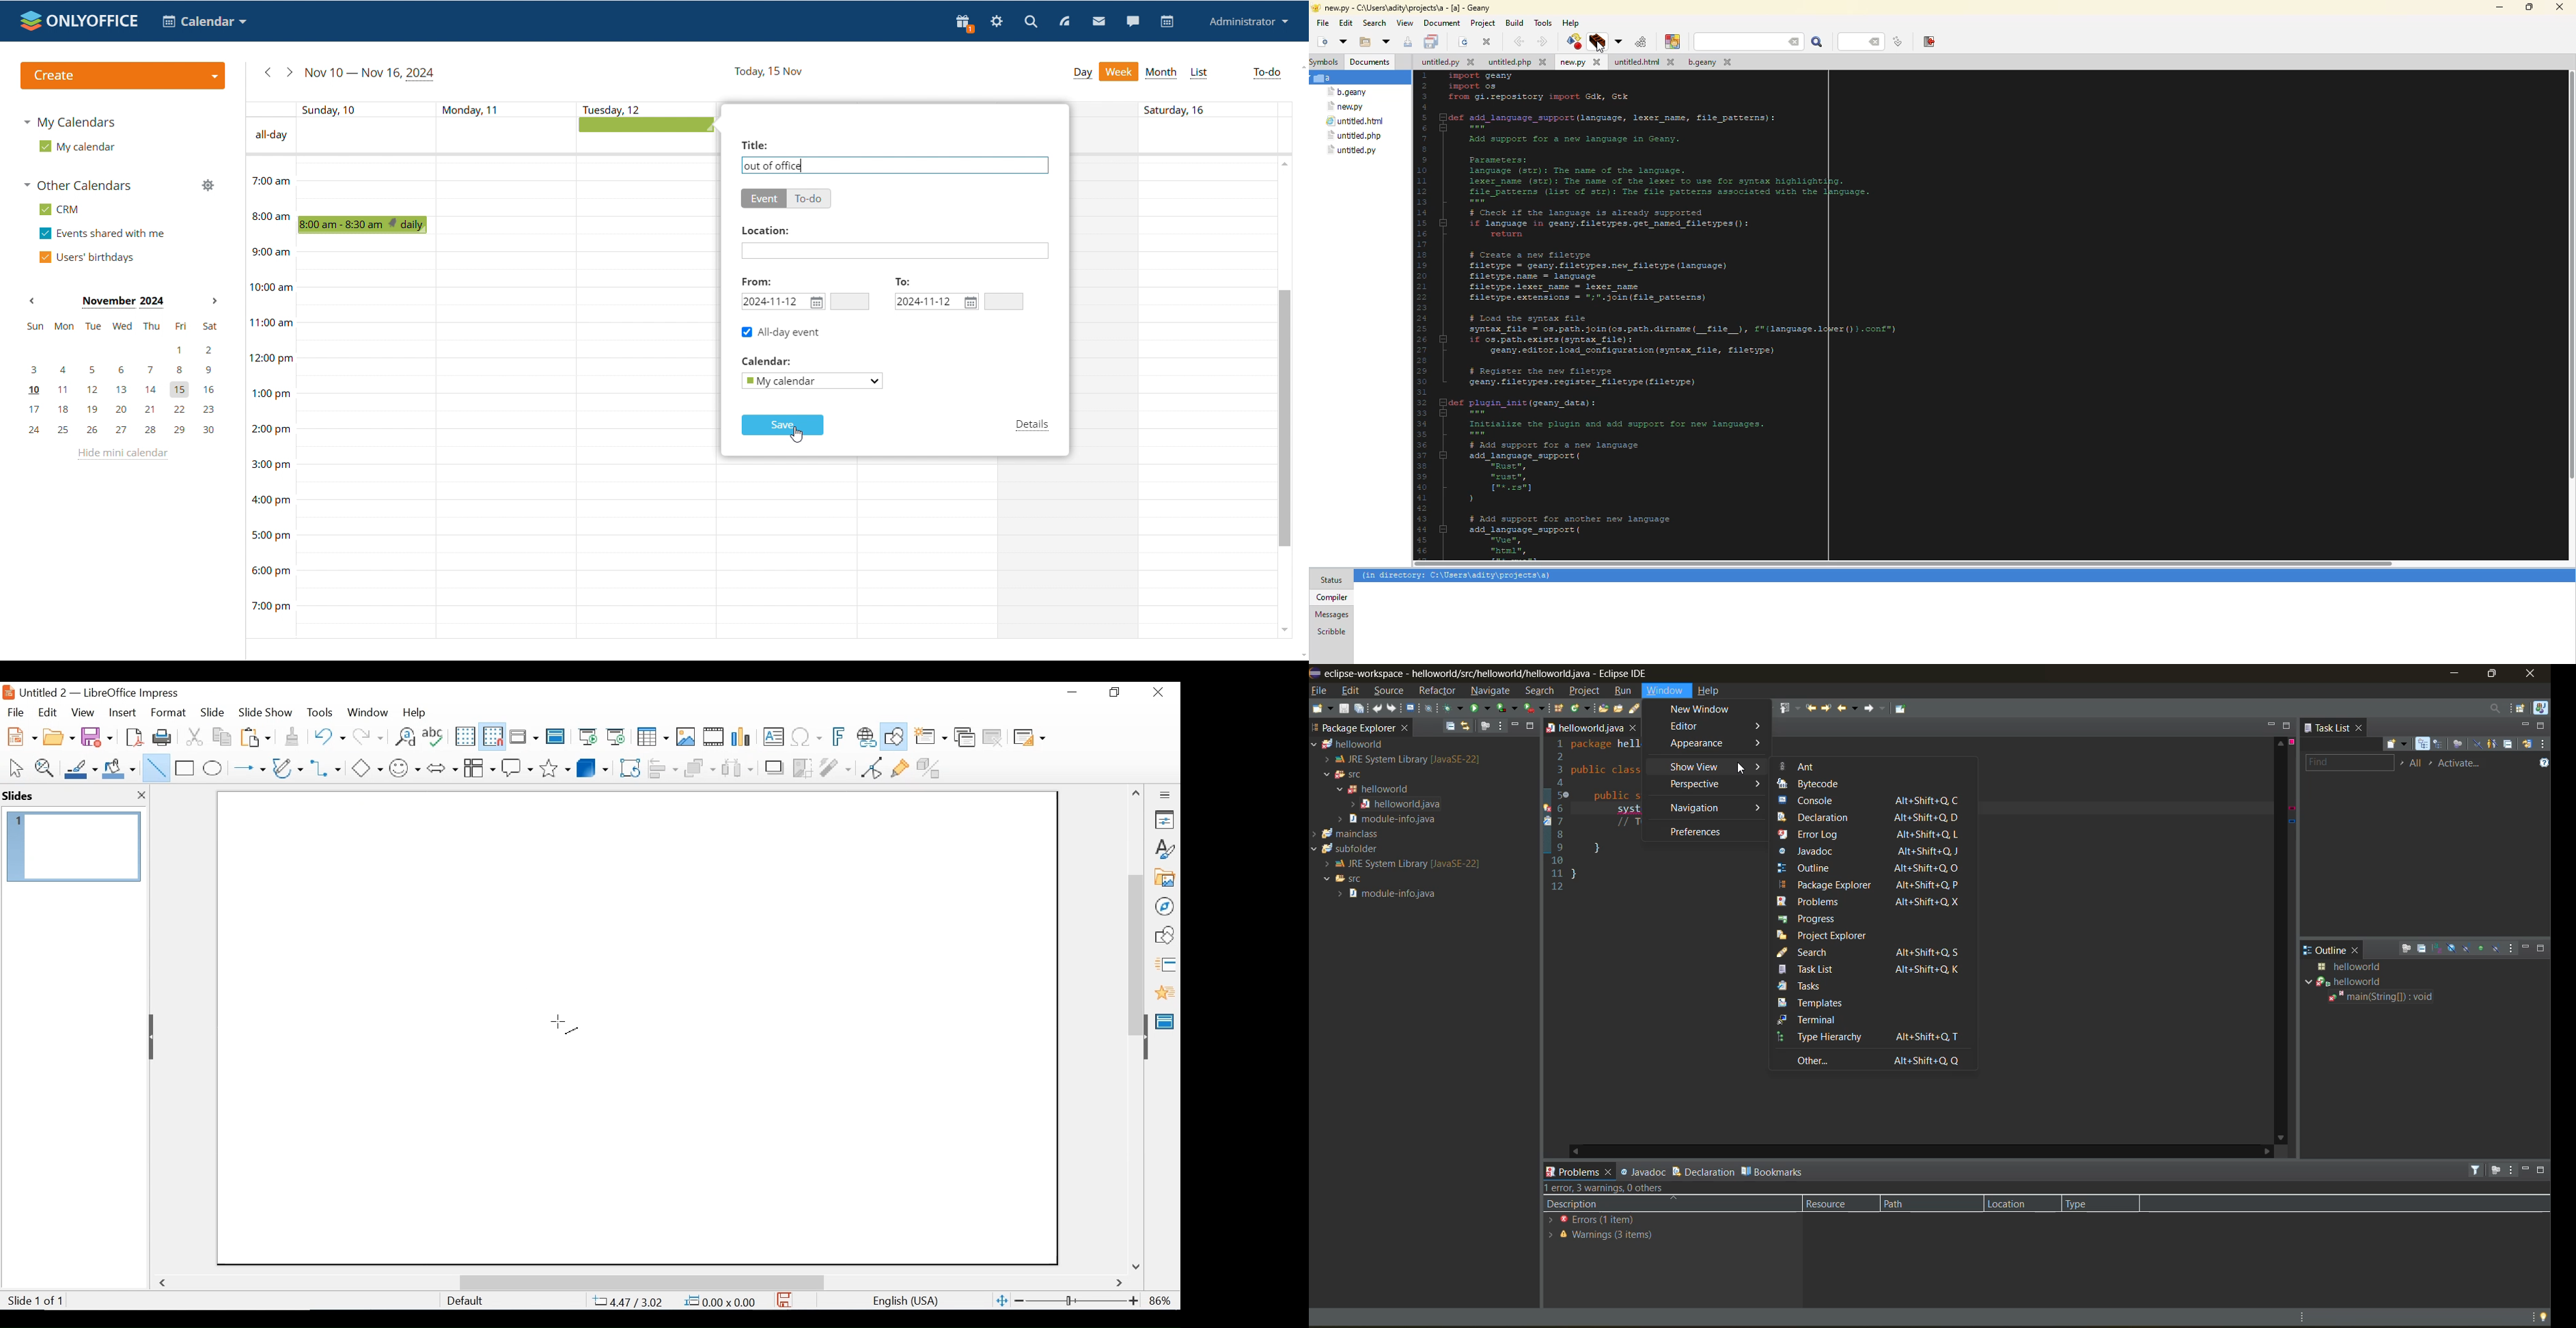 This screenshot has height=1344, width=2576. Describe the element at coordinates (2423, 742) in the screenshot. I see `categorized` at that location.